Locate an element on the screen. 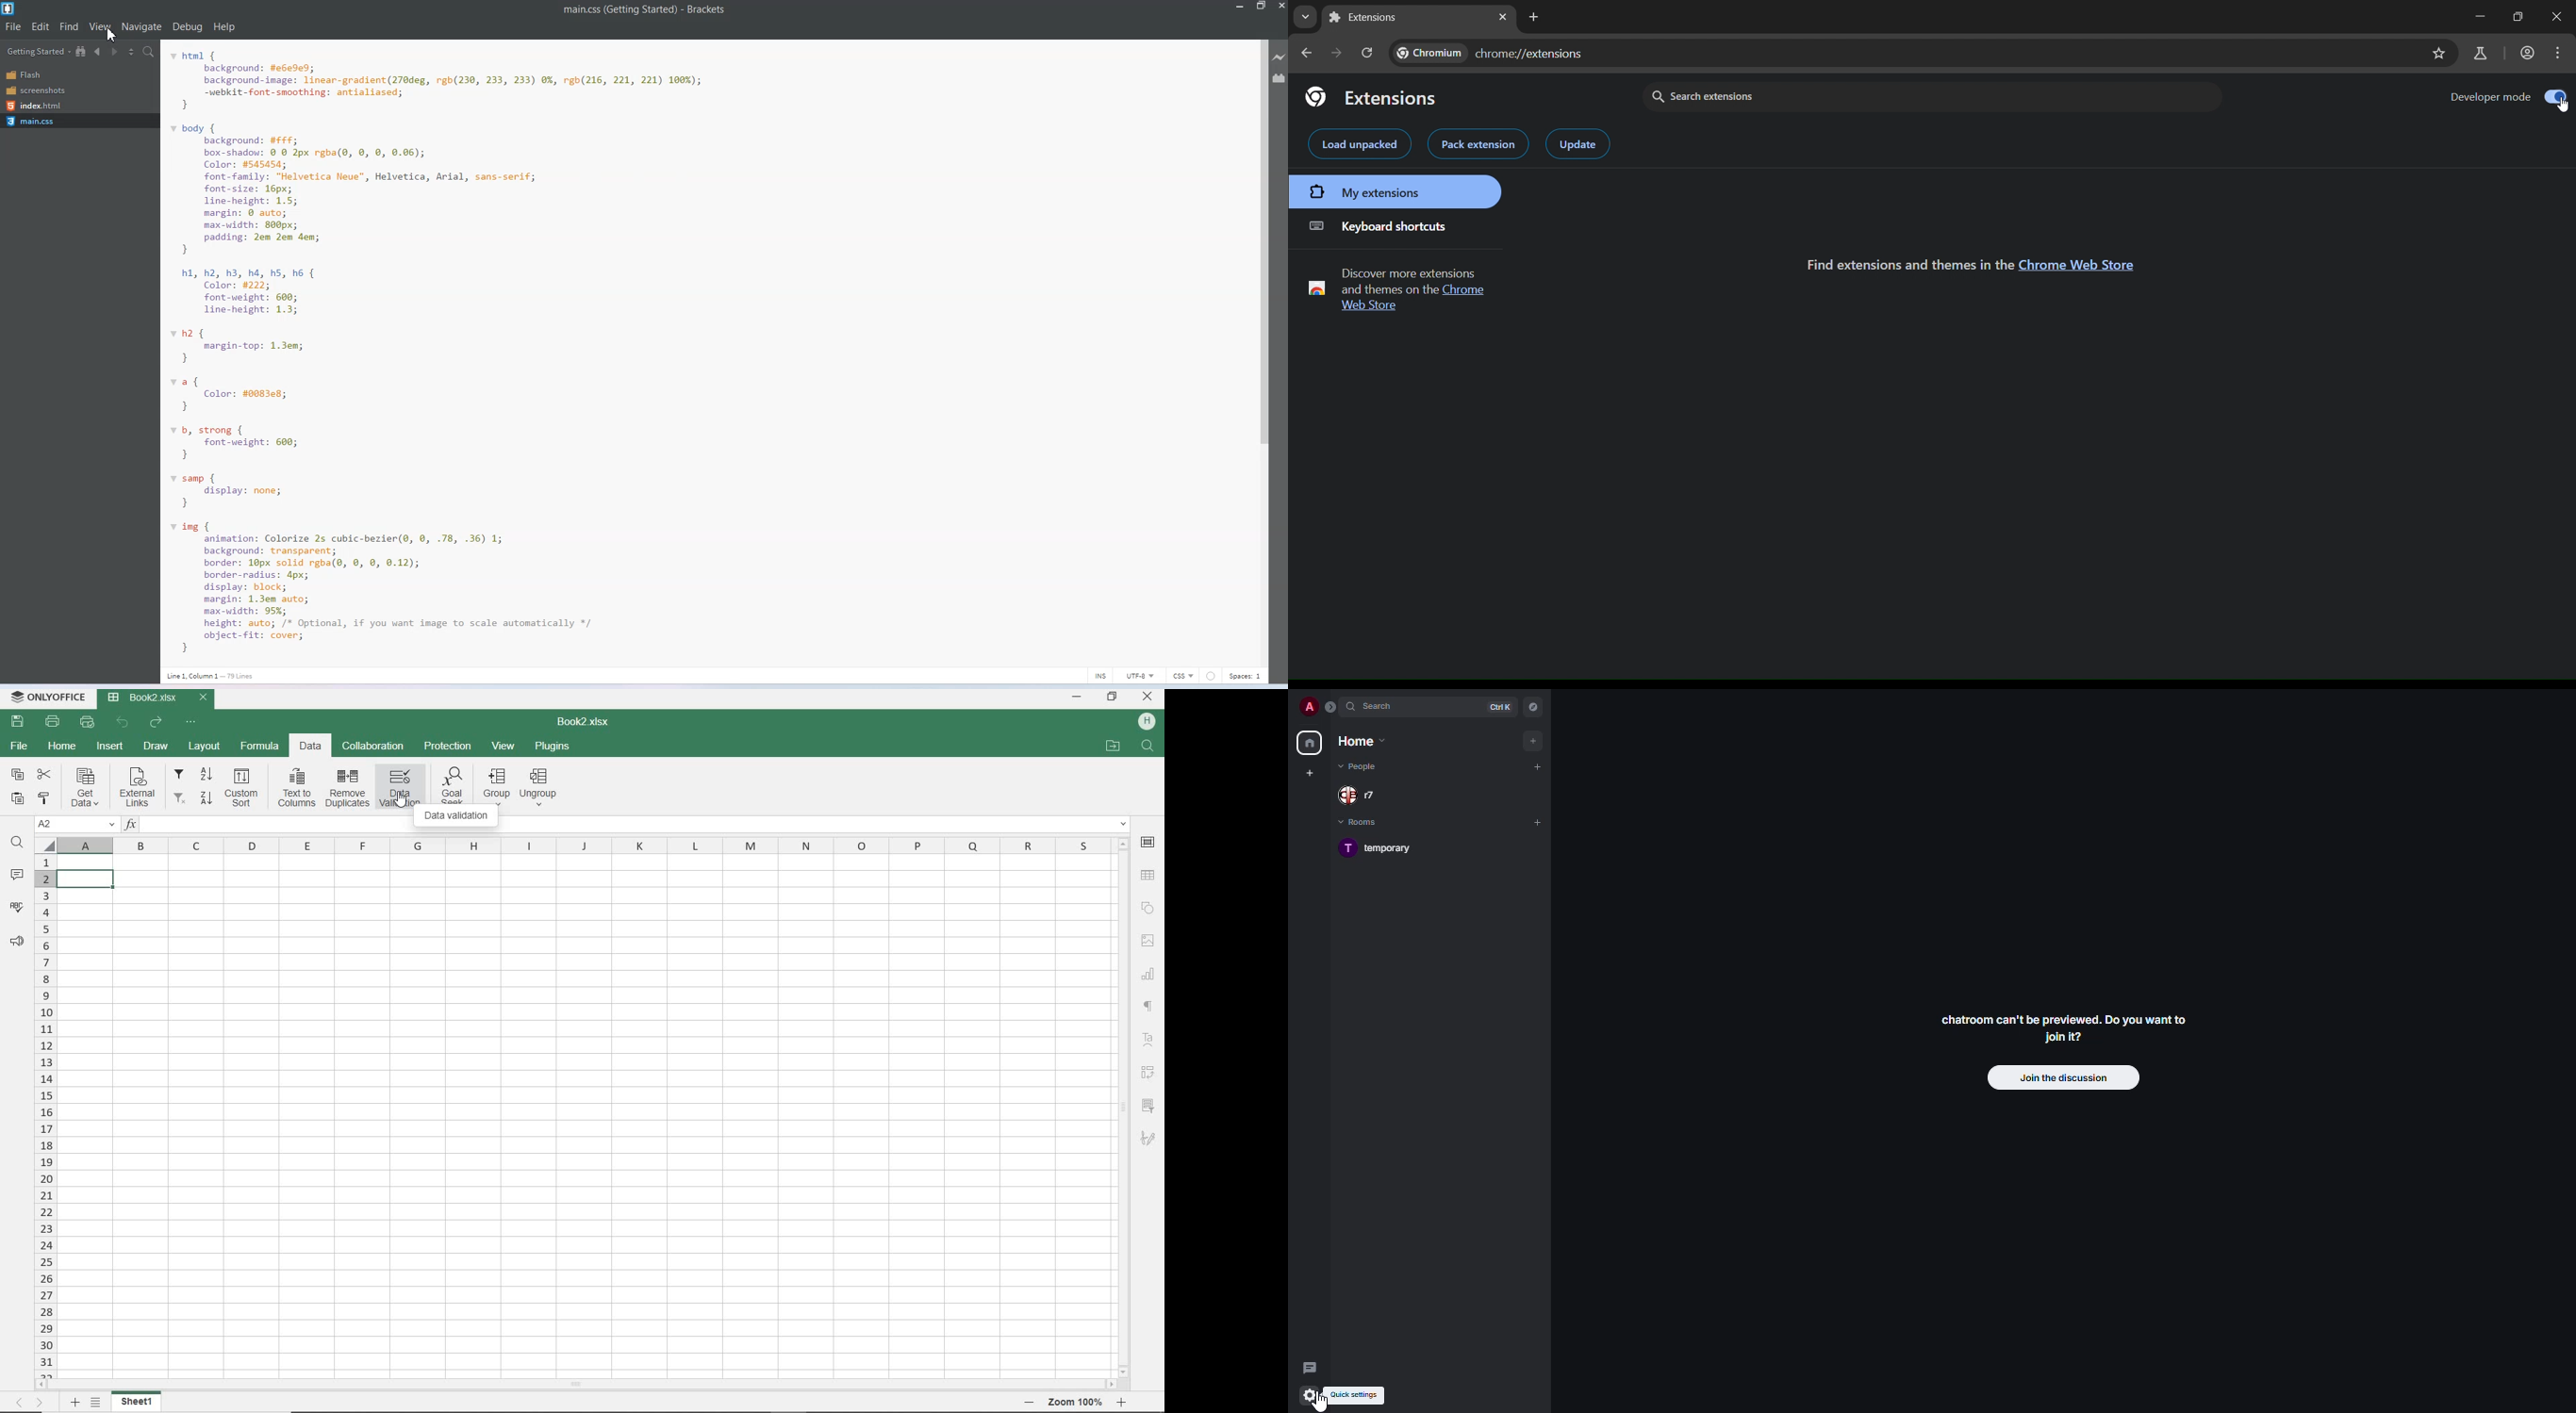  search tabs is located at coordinates (1305, 15).